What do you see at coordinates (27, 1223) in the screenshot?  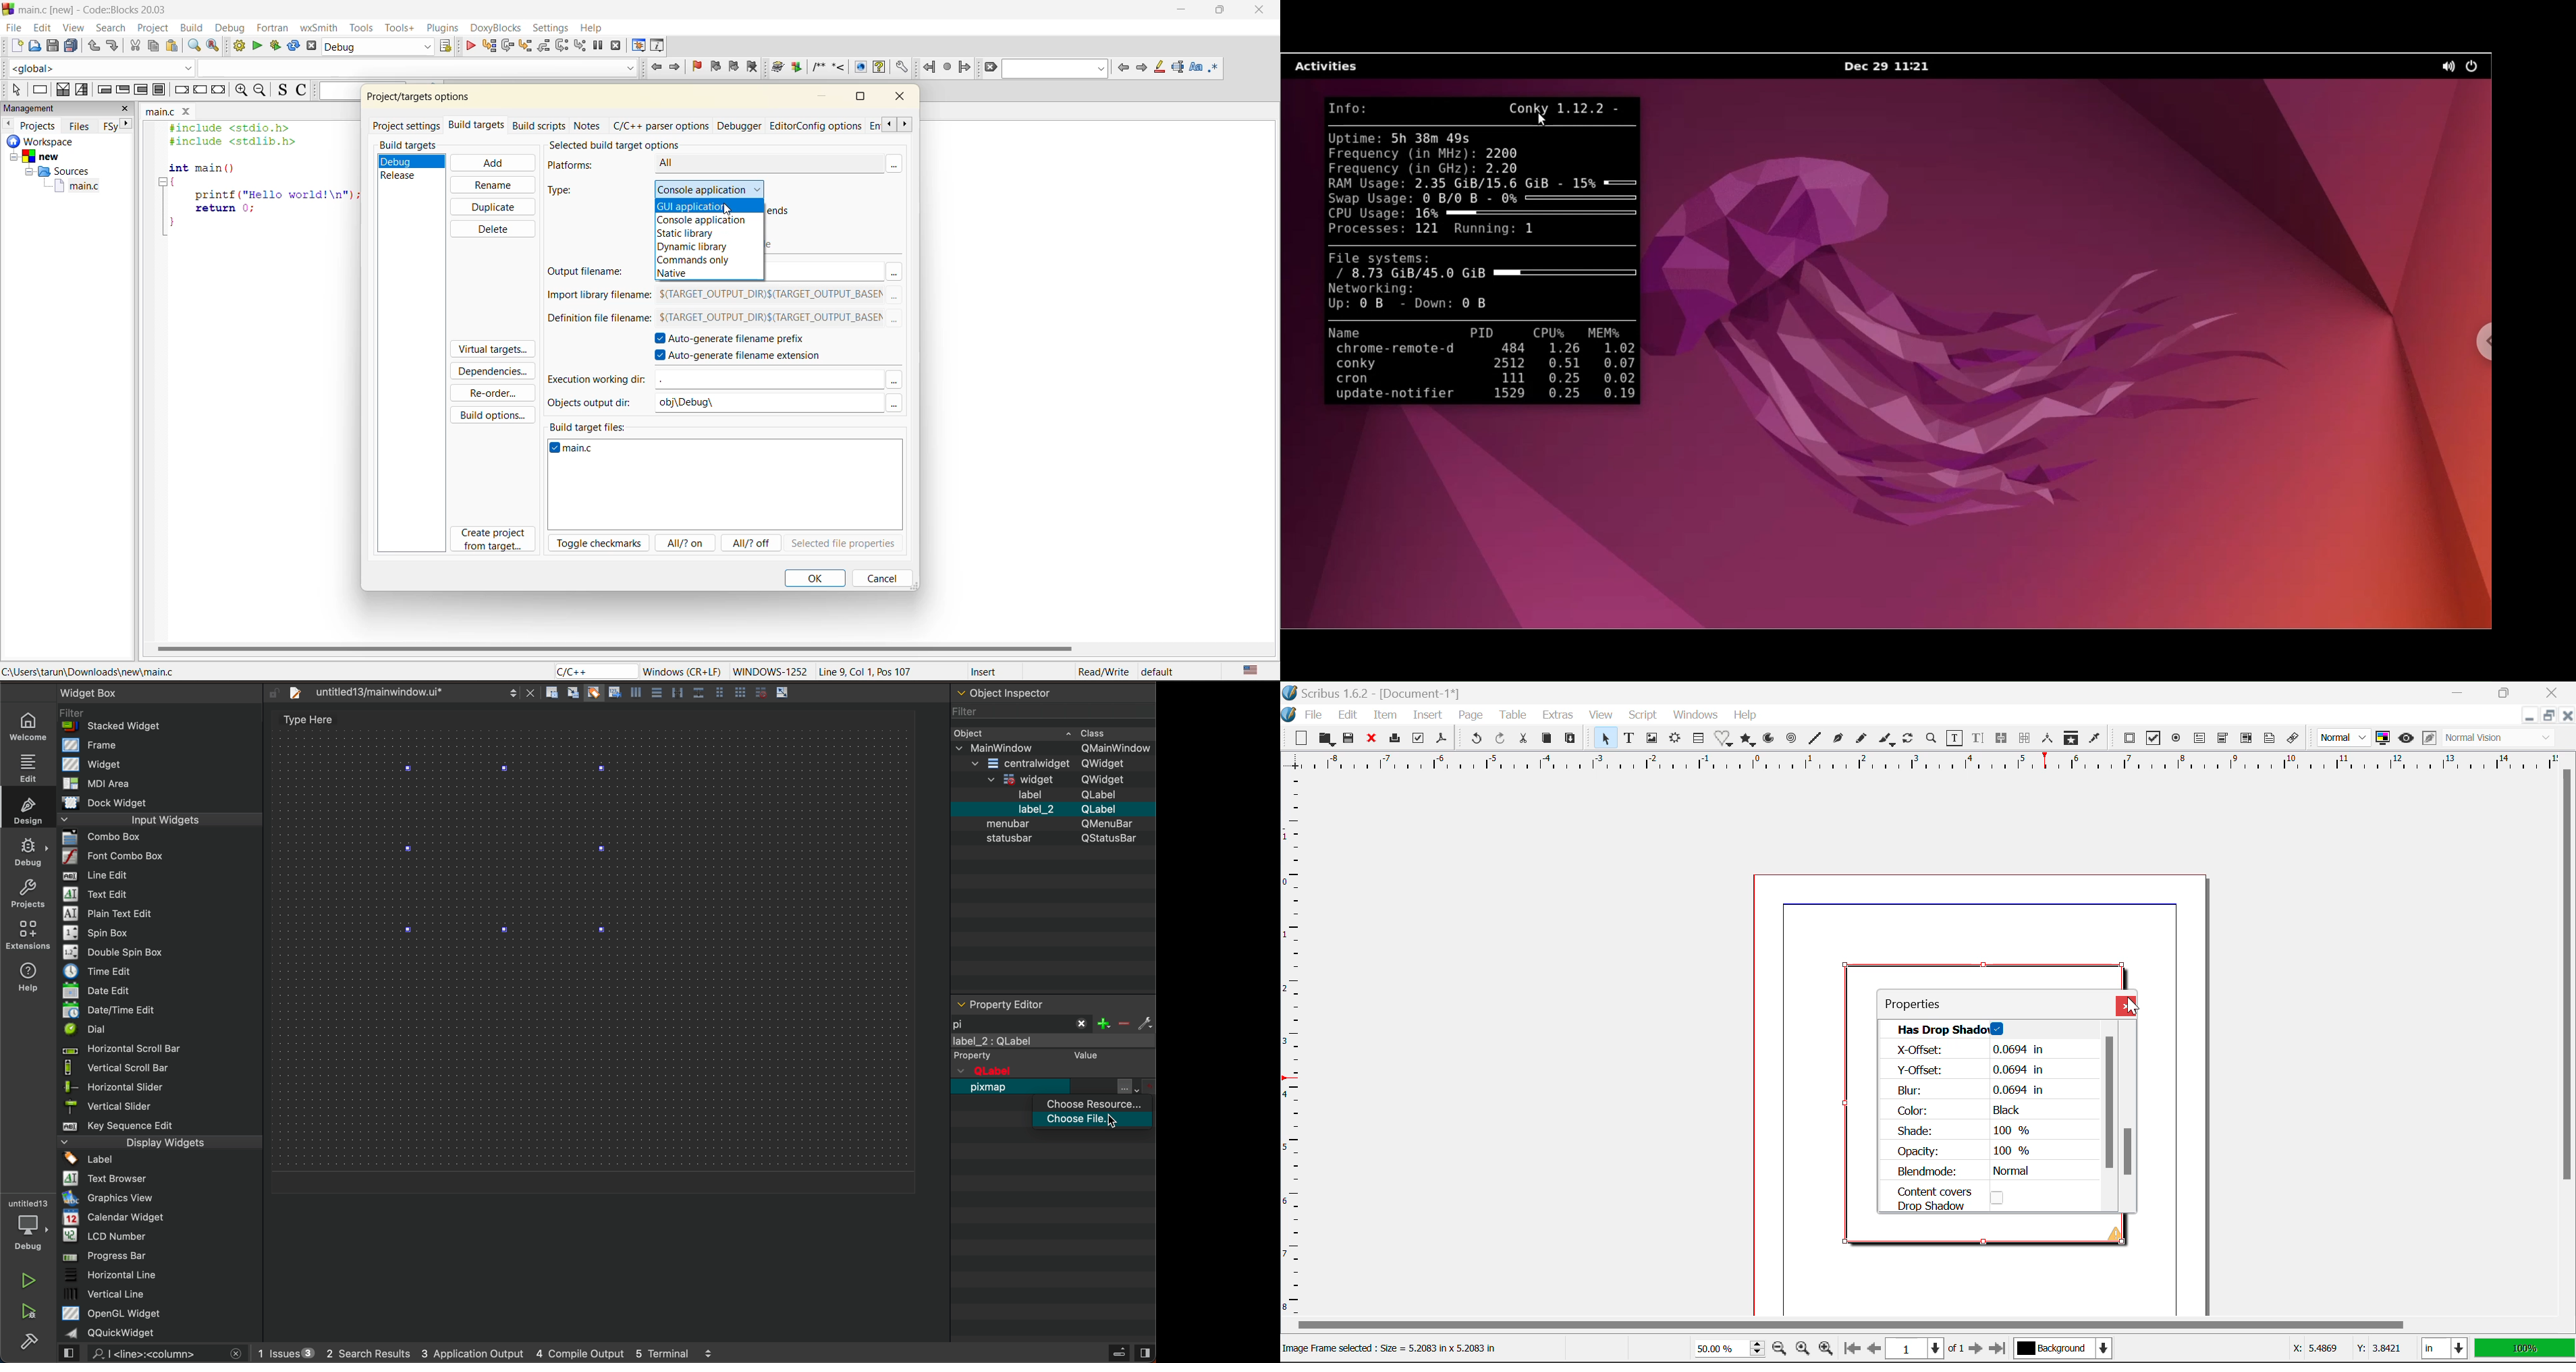 I see `debugger` at bounding box center [27, 1223].